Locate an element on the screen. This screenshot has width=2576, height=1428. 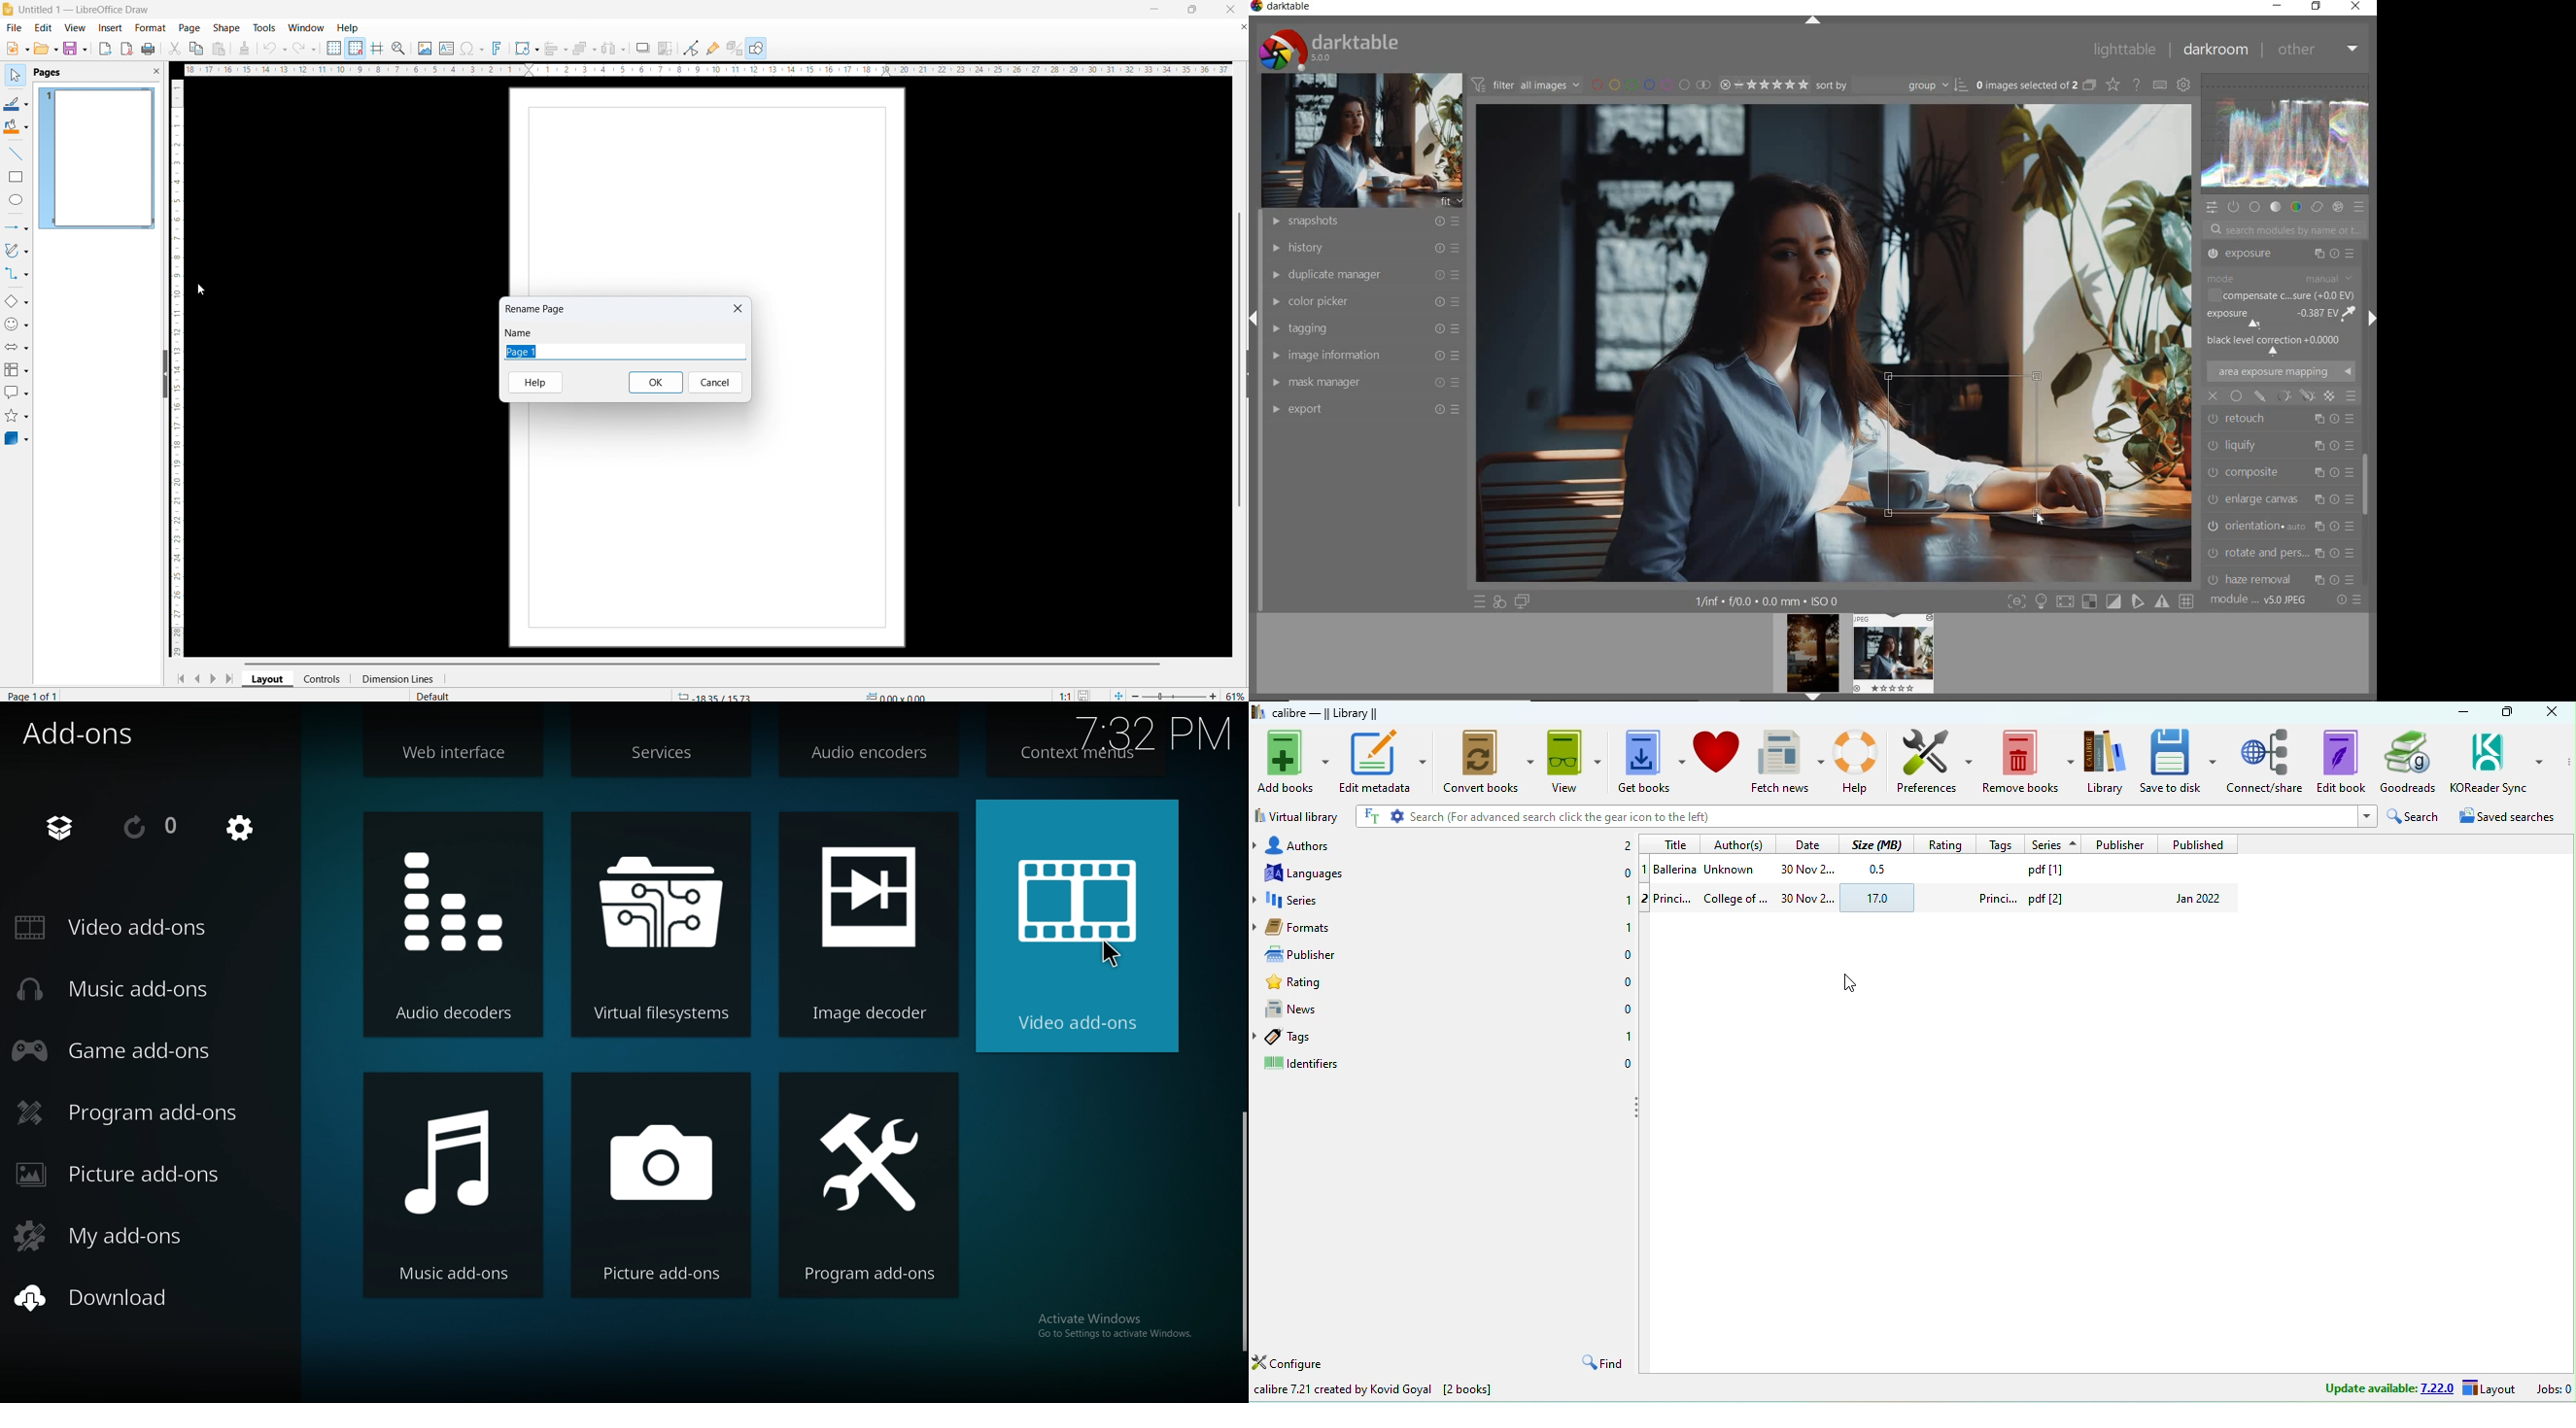
zoom is located at coordinates (399, 48).